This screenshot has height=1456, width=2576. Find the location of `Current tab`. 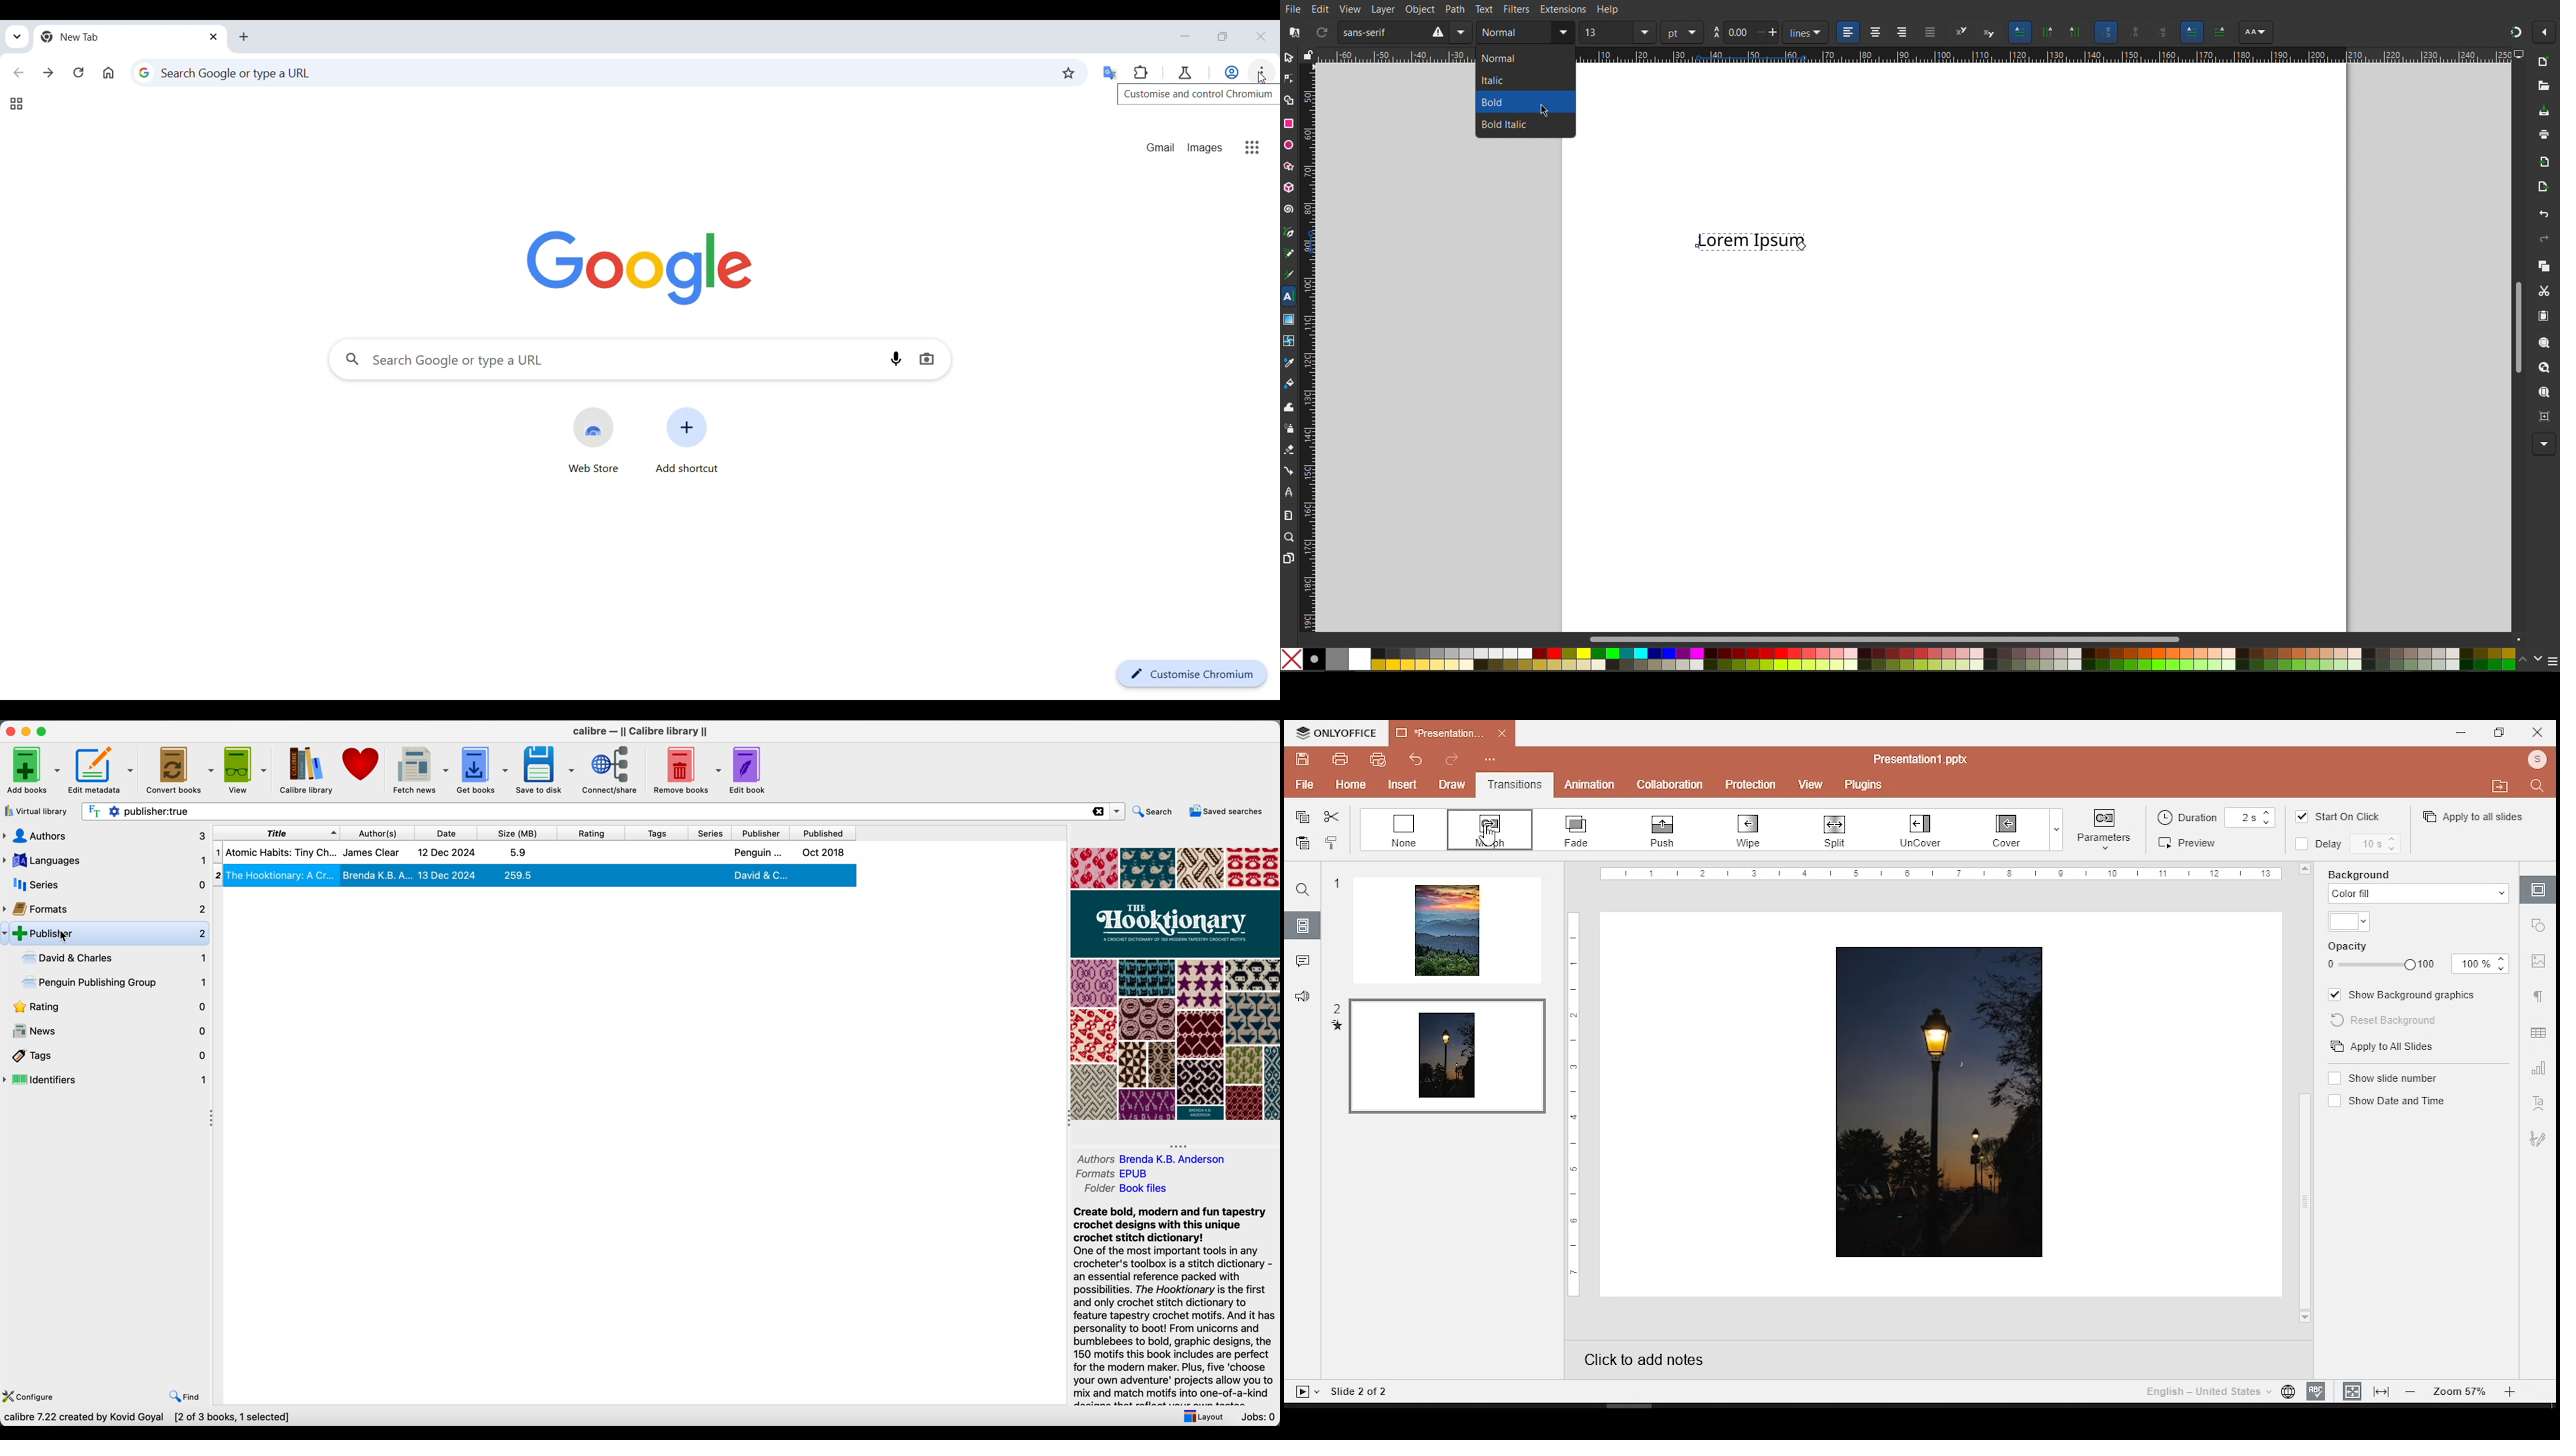

Current tab is located at coordinates (111, 37).